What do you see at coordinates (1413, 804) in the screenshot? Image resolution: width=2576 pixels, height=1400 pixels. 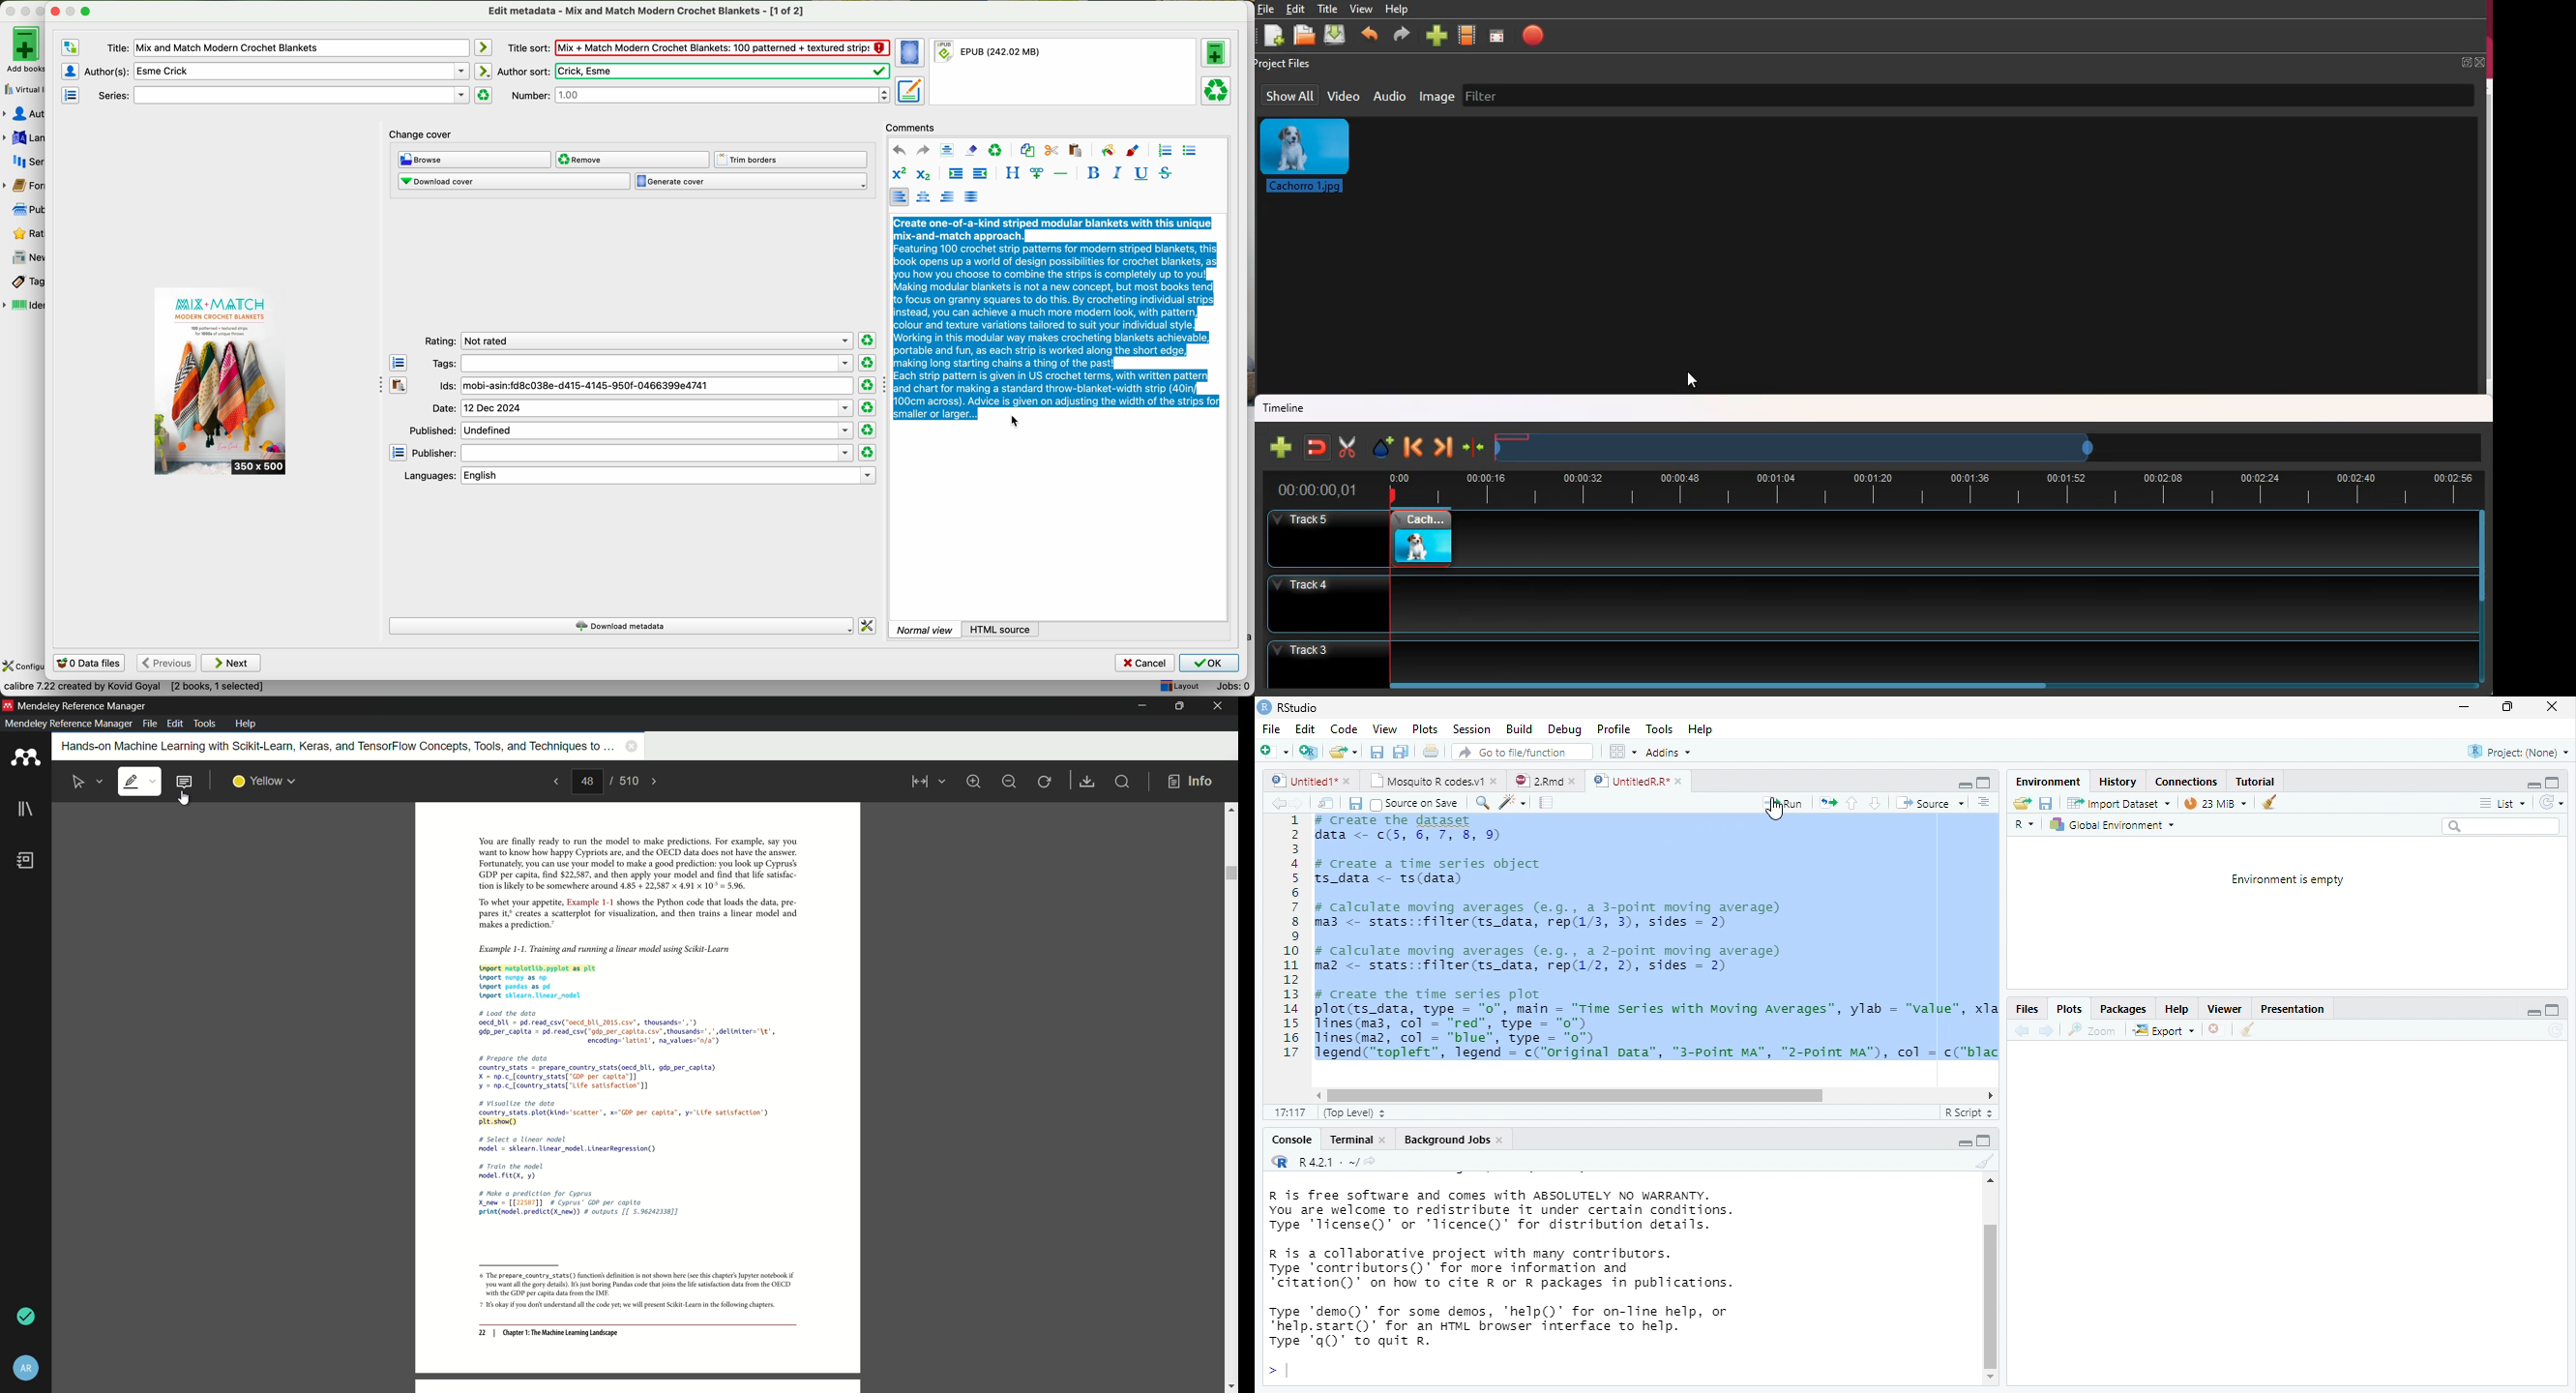 I see `Source on Save` at bounding box center [1413, 804].